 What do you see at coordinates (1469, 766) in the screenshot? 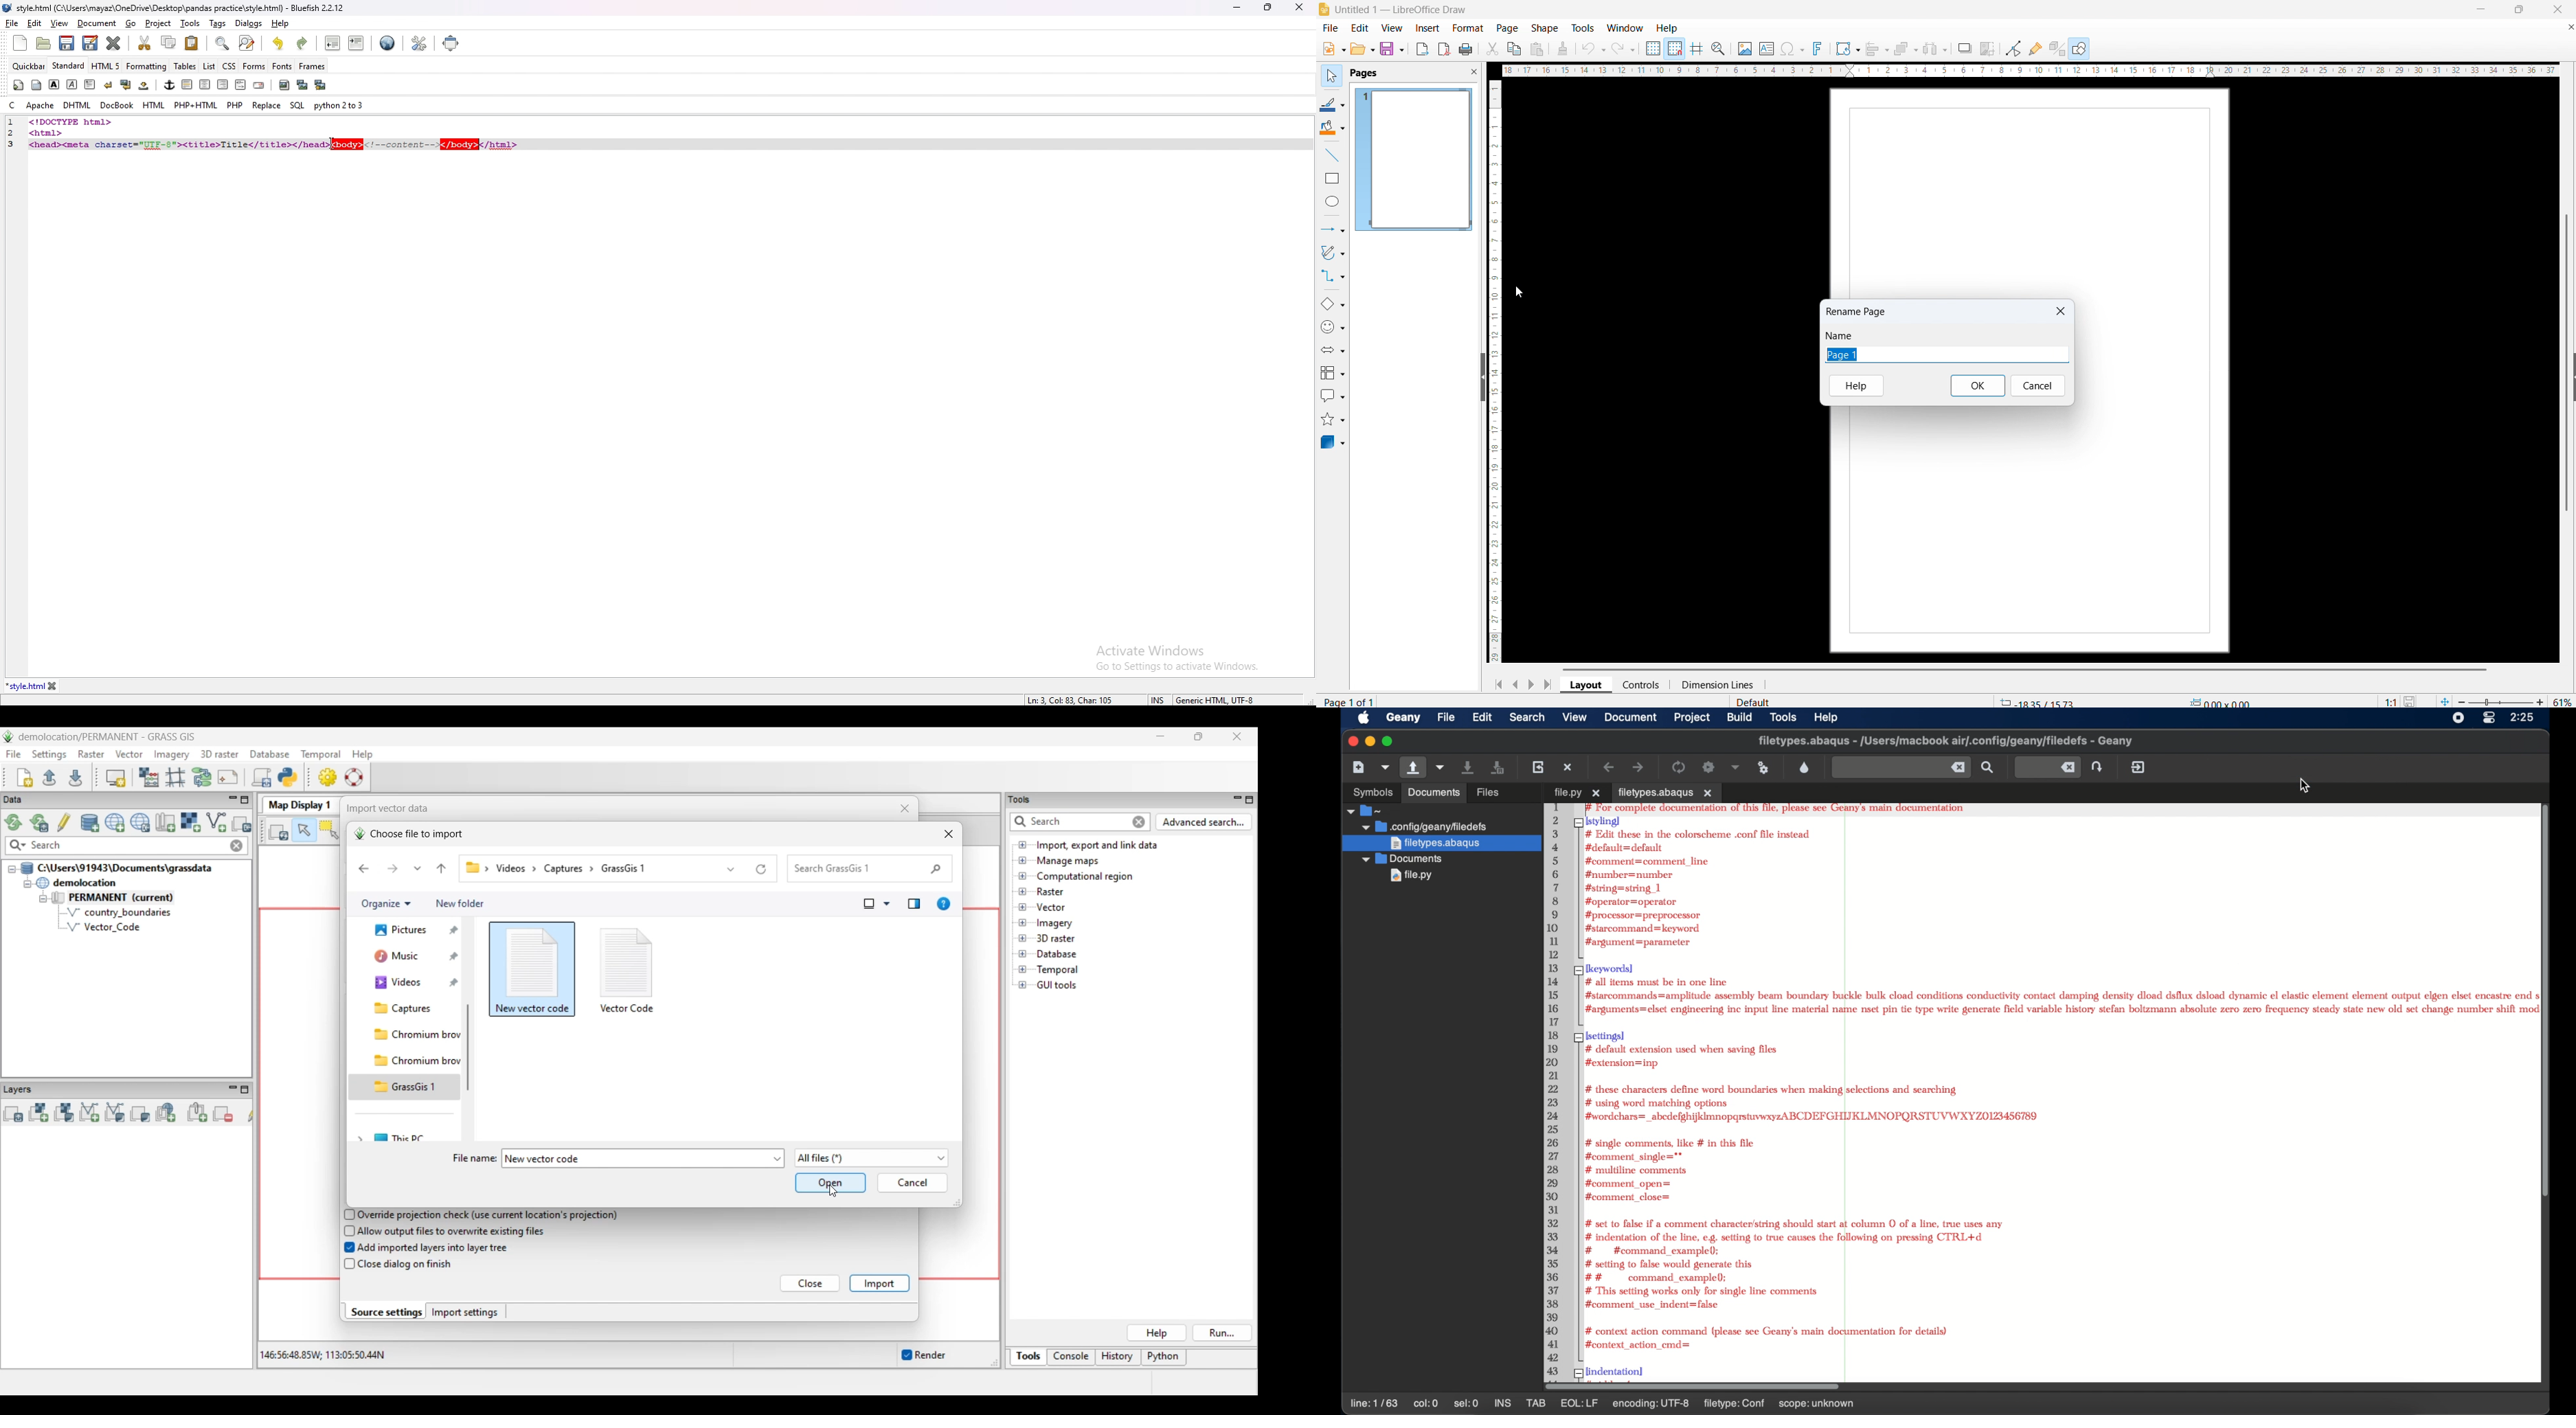
I see `save current file` at bounding box center [1469, 766].